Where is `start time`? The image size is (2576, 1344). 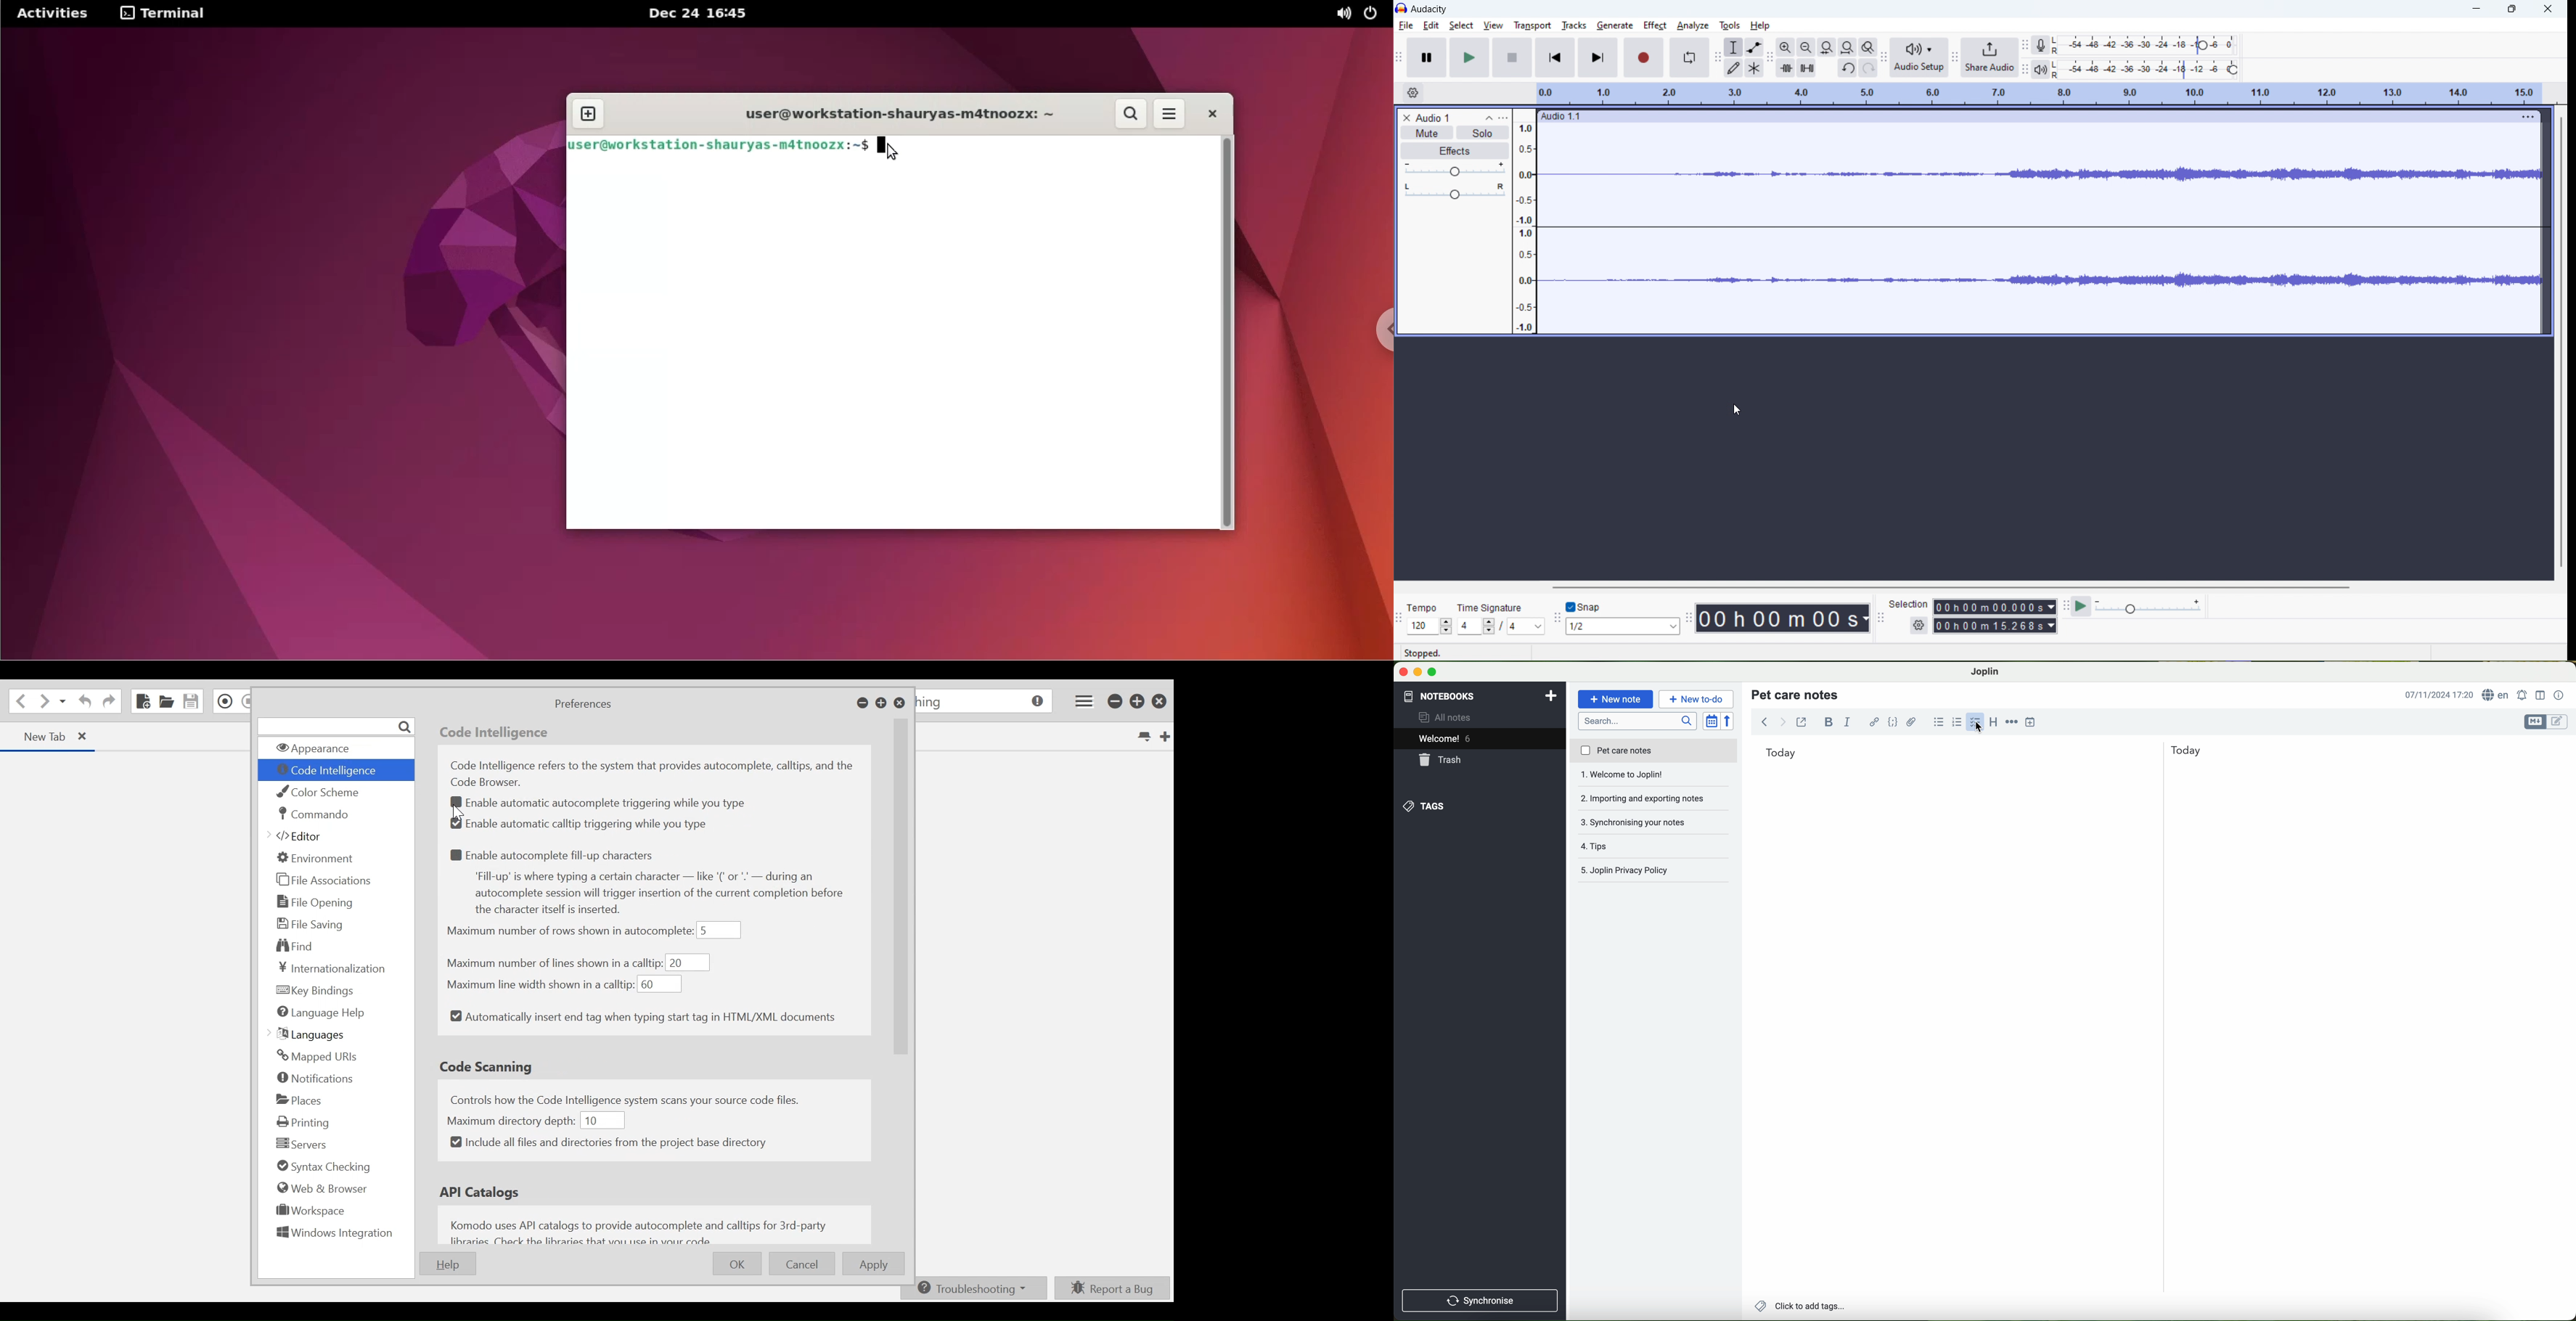
start time is located at coordinates (1995, 607).